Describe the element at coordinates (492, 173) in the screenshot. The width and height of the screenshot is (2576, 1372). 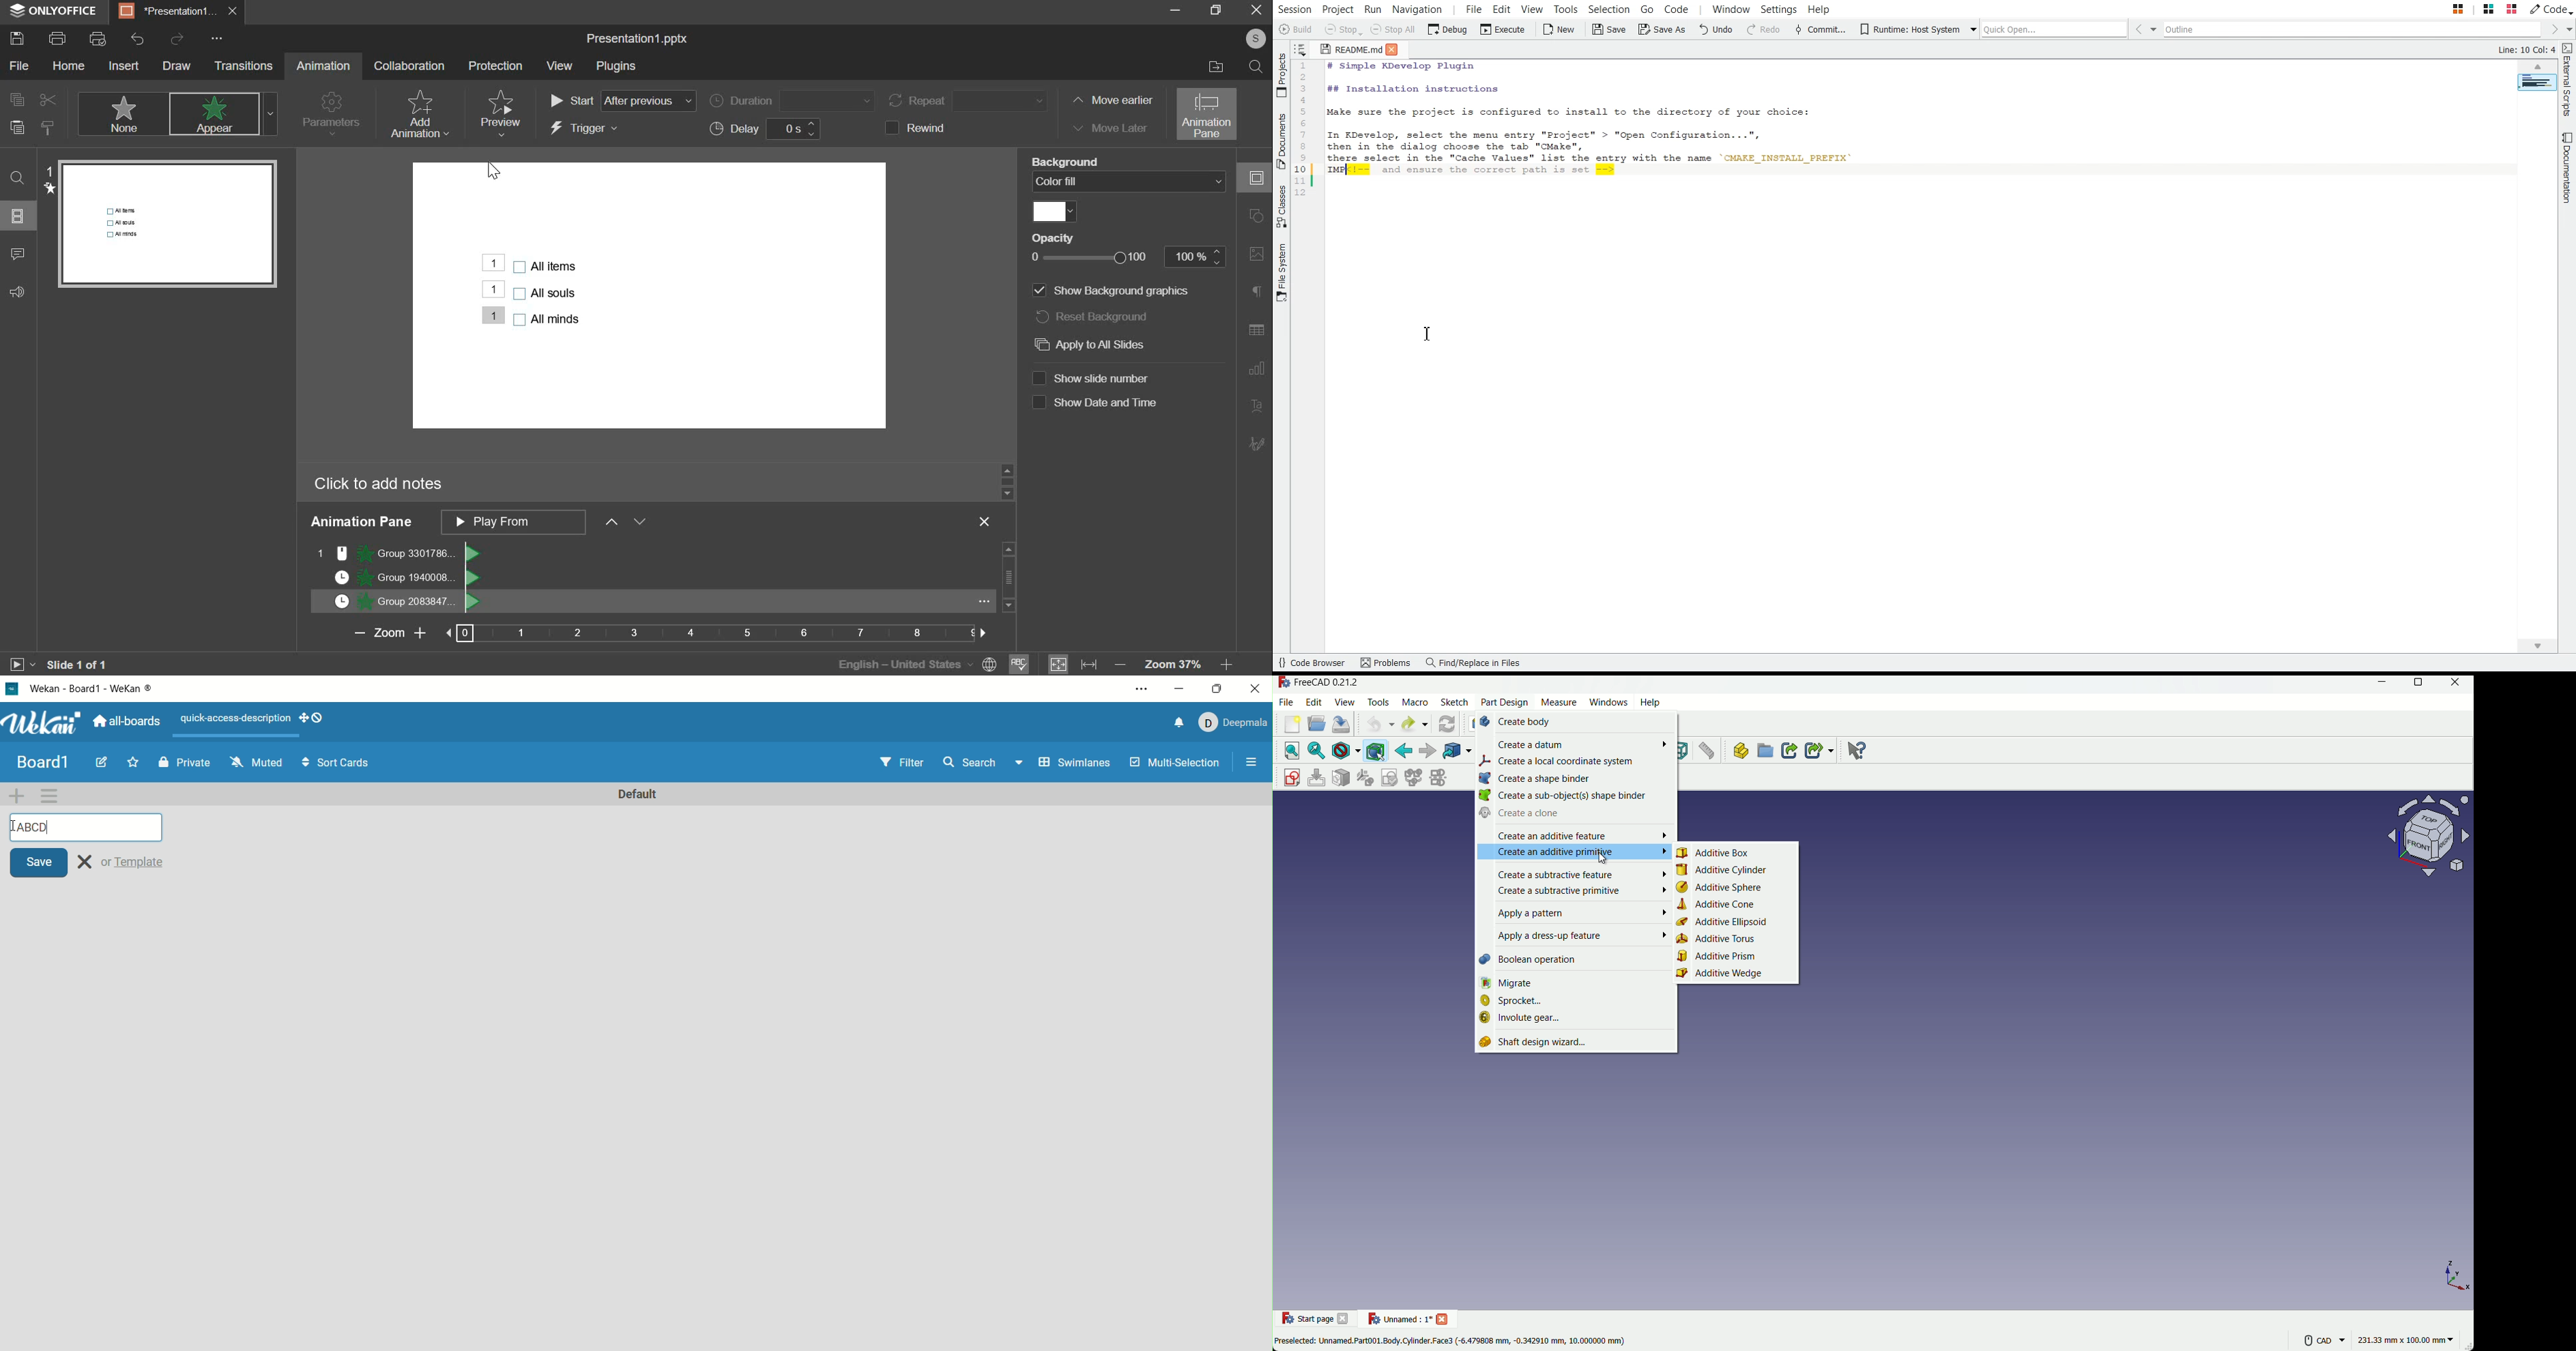
I see `Cursor` at that location.